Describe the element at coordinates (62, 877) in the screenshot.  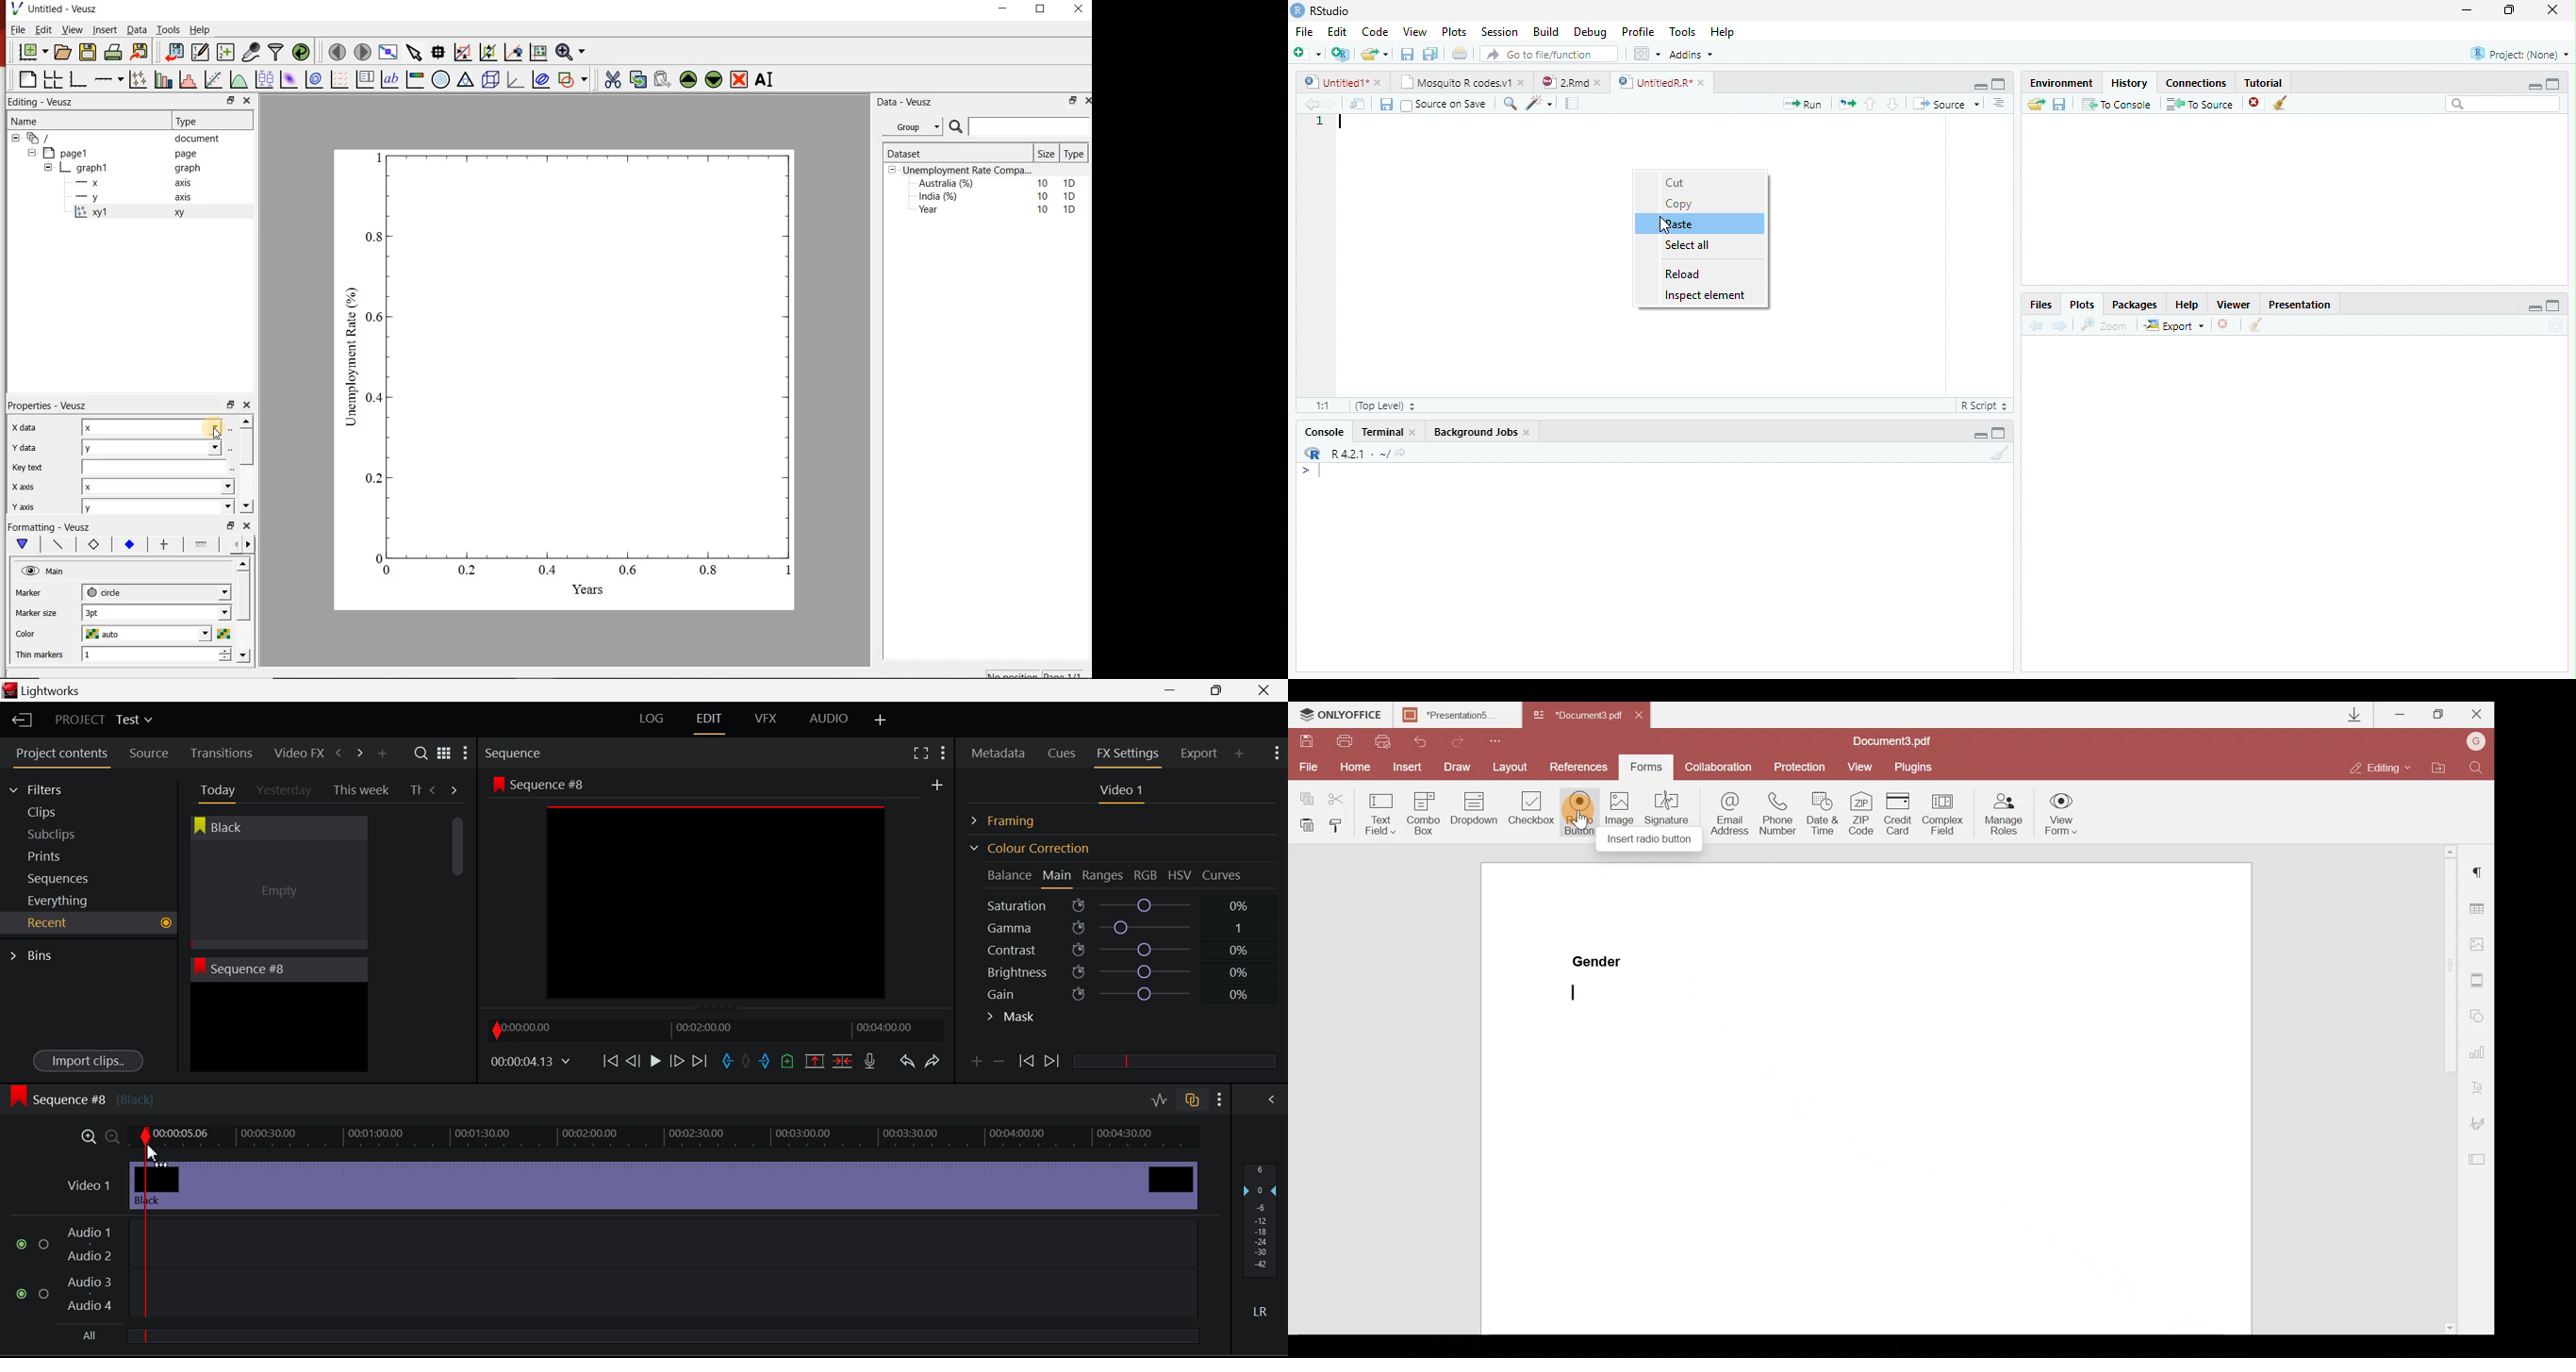
I see `Sequences` at that location.